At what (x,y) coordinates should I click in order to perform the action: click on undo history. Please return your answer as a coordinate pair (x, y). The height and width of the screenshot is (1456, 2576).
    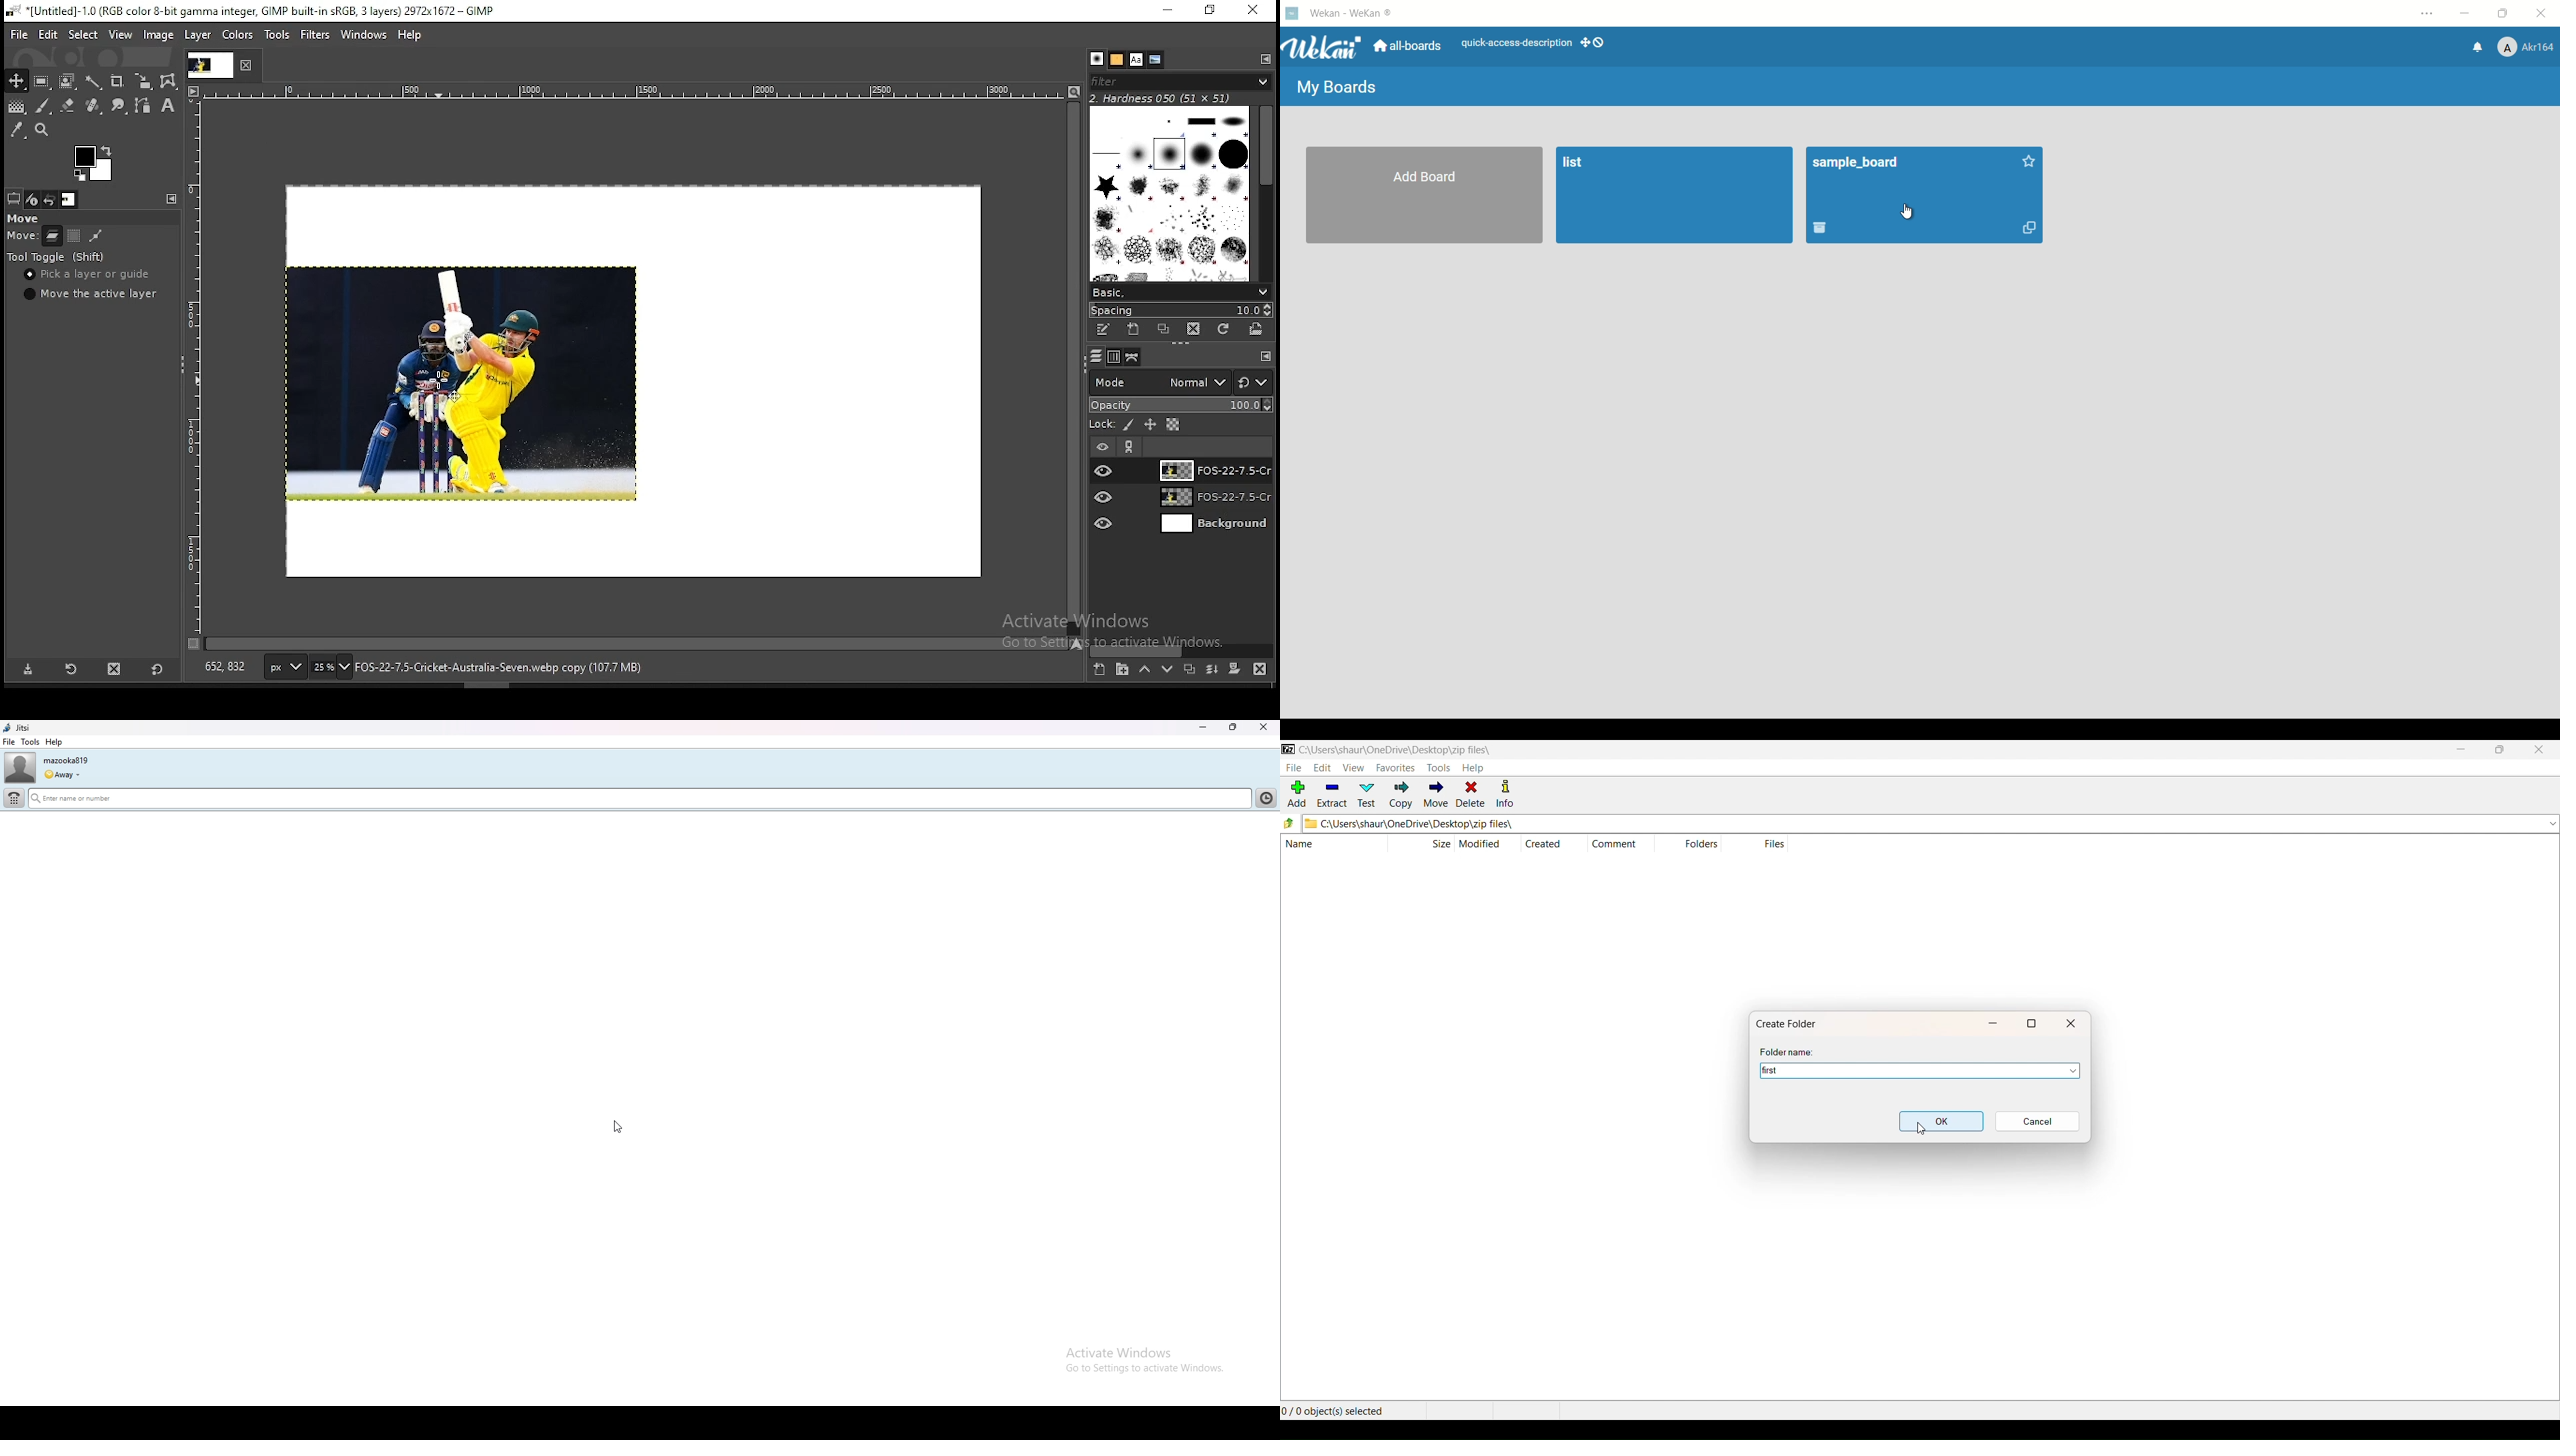
    Looking at the image, I should click on (49, 200).